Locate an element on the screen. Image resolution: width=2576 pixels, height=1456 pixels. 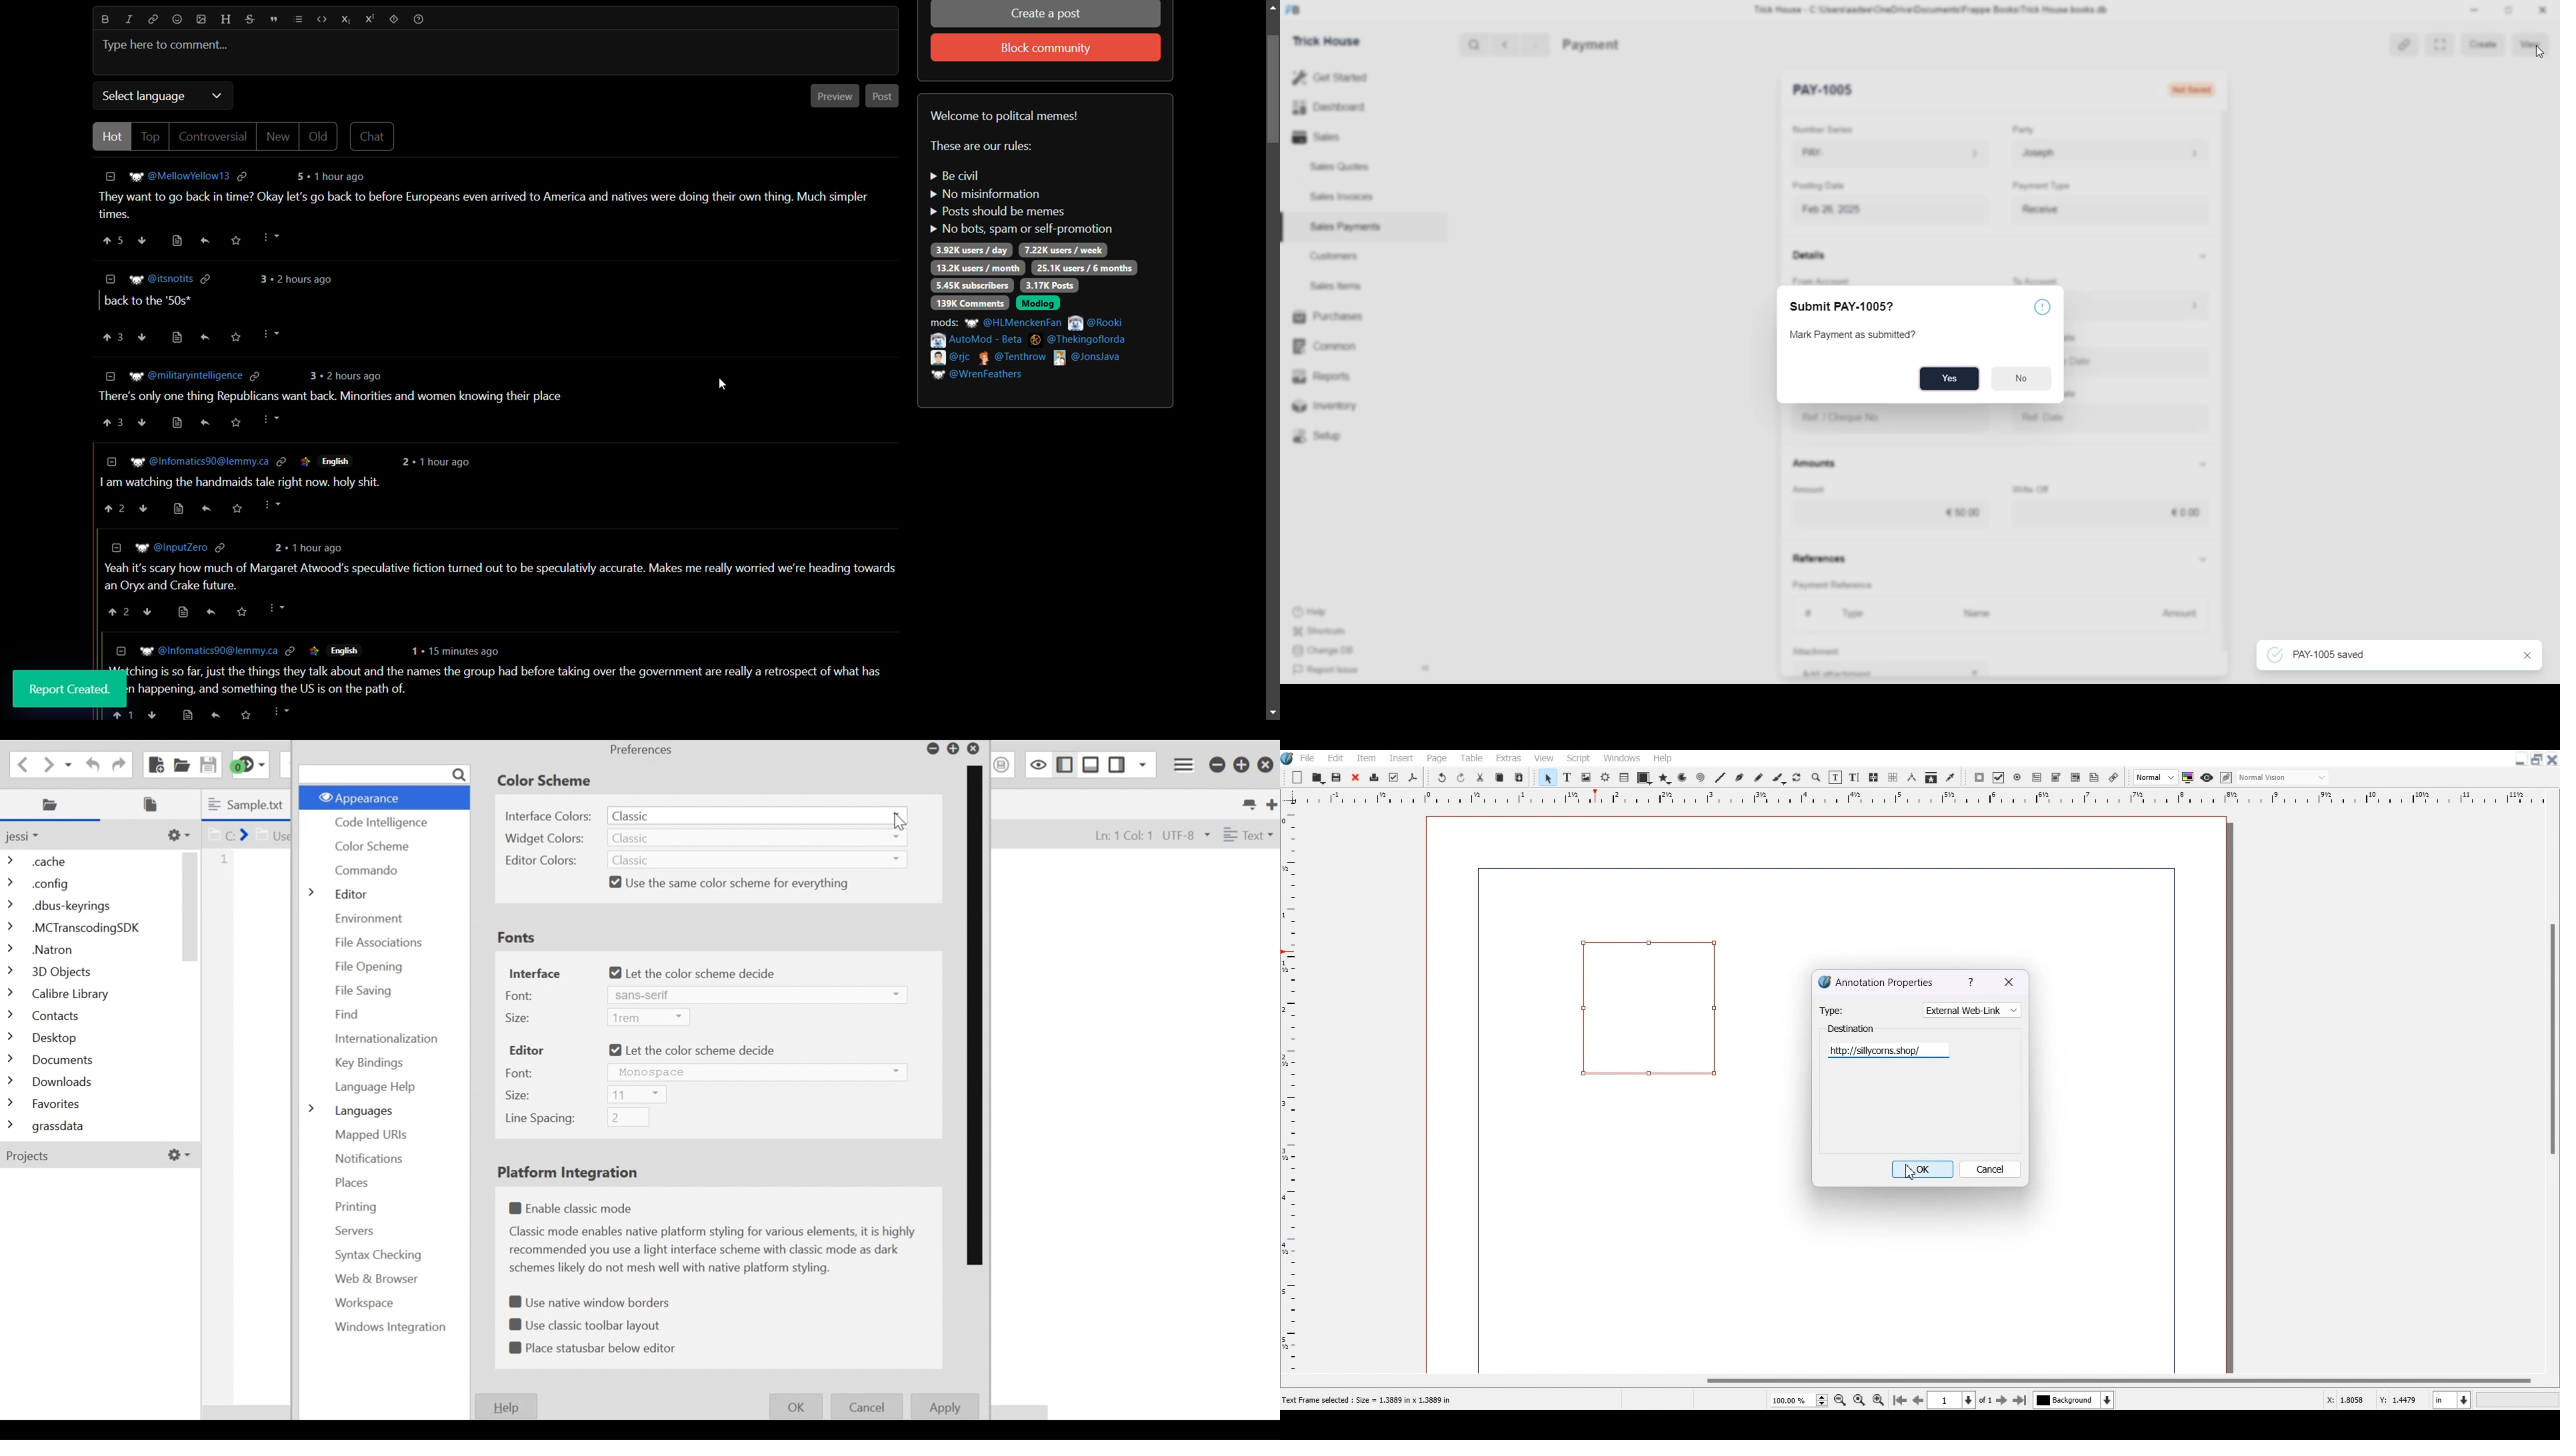
Amounts is located at coordinates (1815, 464).